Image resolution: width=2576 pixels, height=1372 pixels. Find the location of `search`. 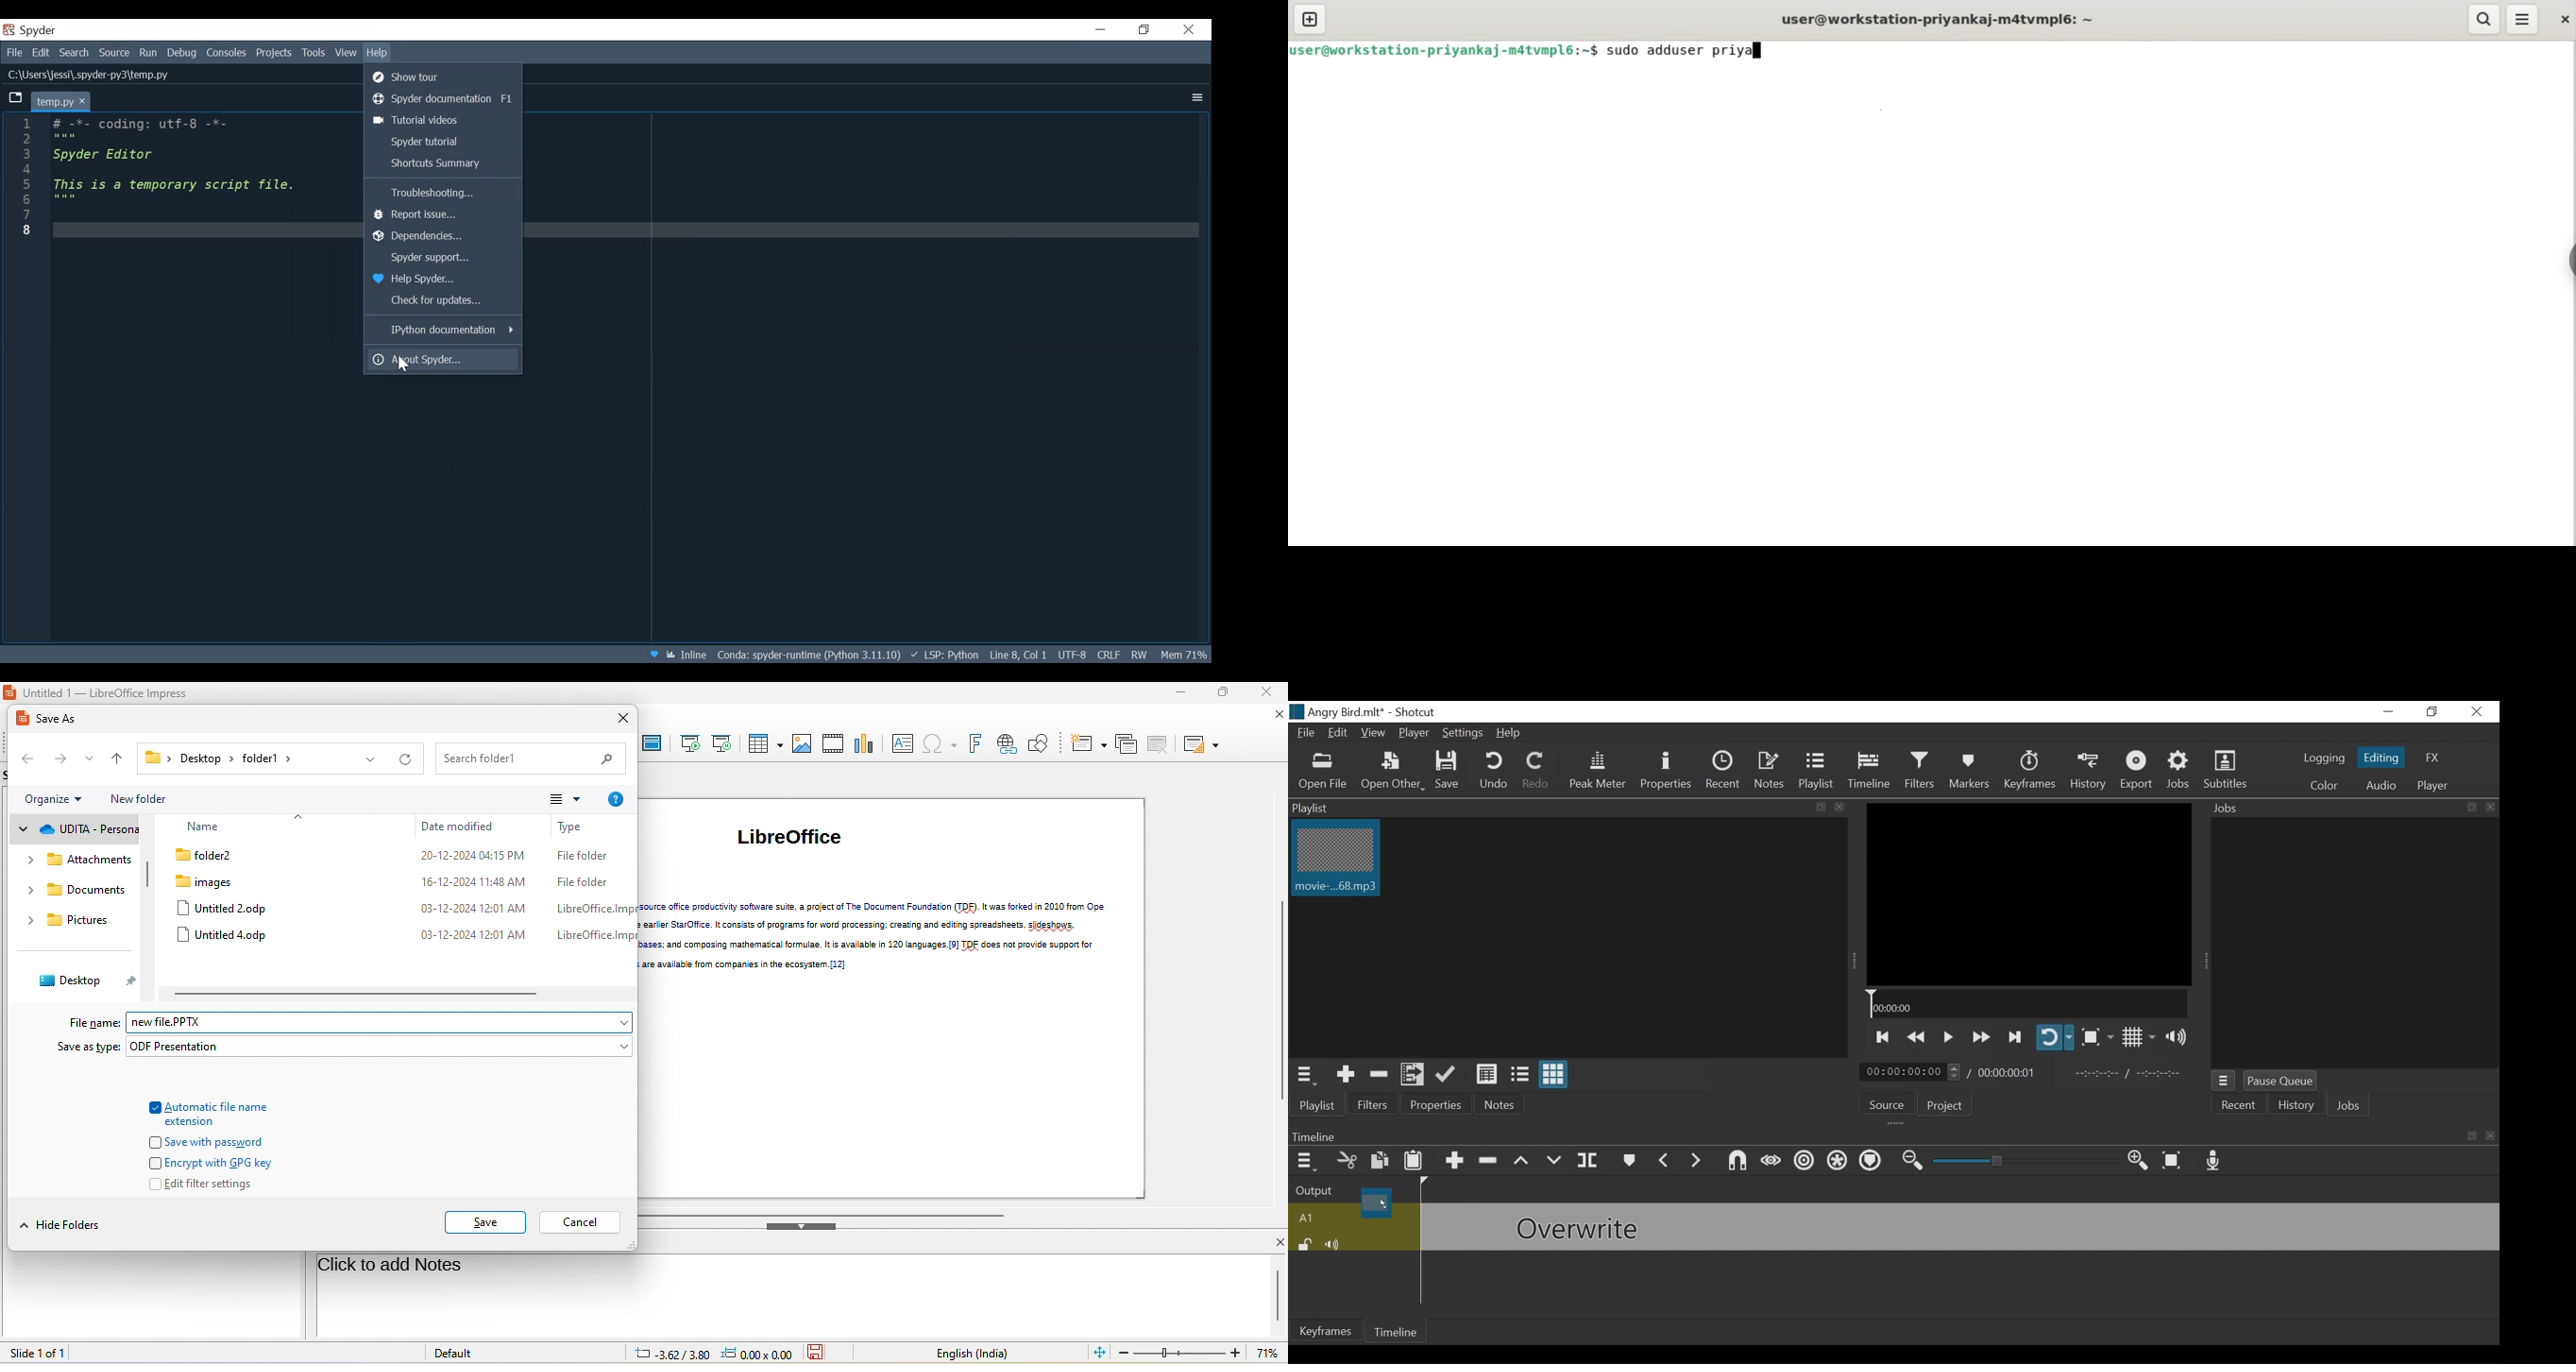

search is located at coordinates (528, 759).